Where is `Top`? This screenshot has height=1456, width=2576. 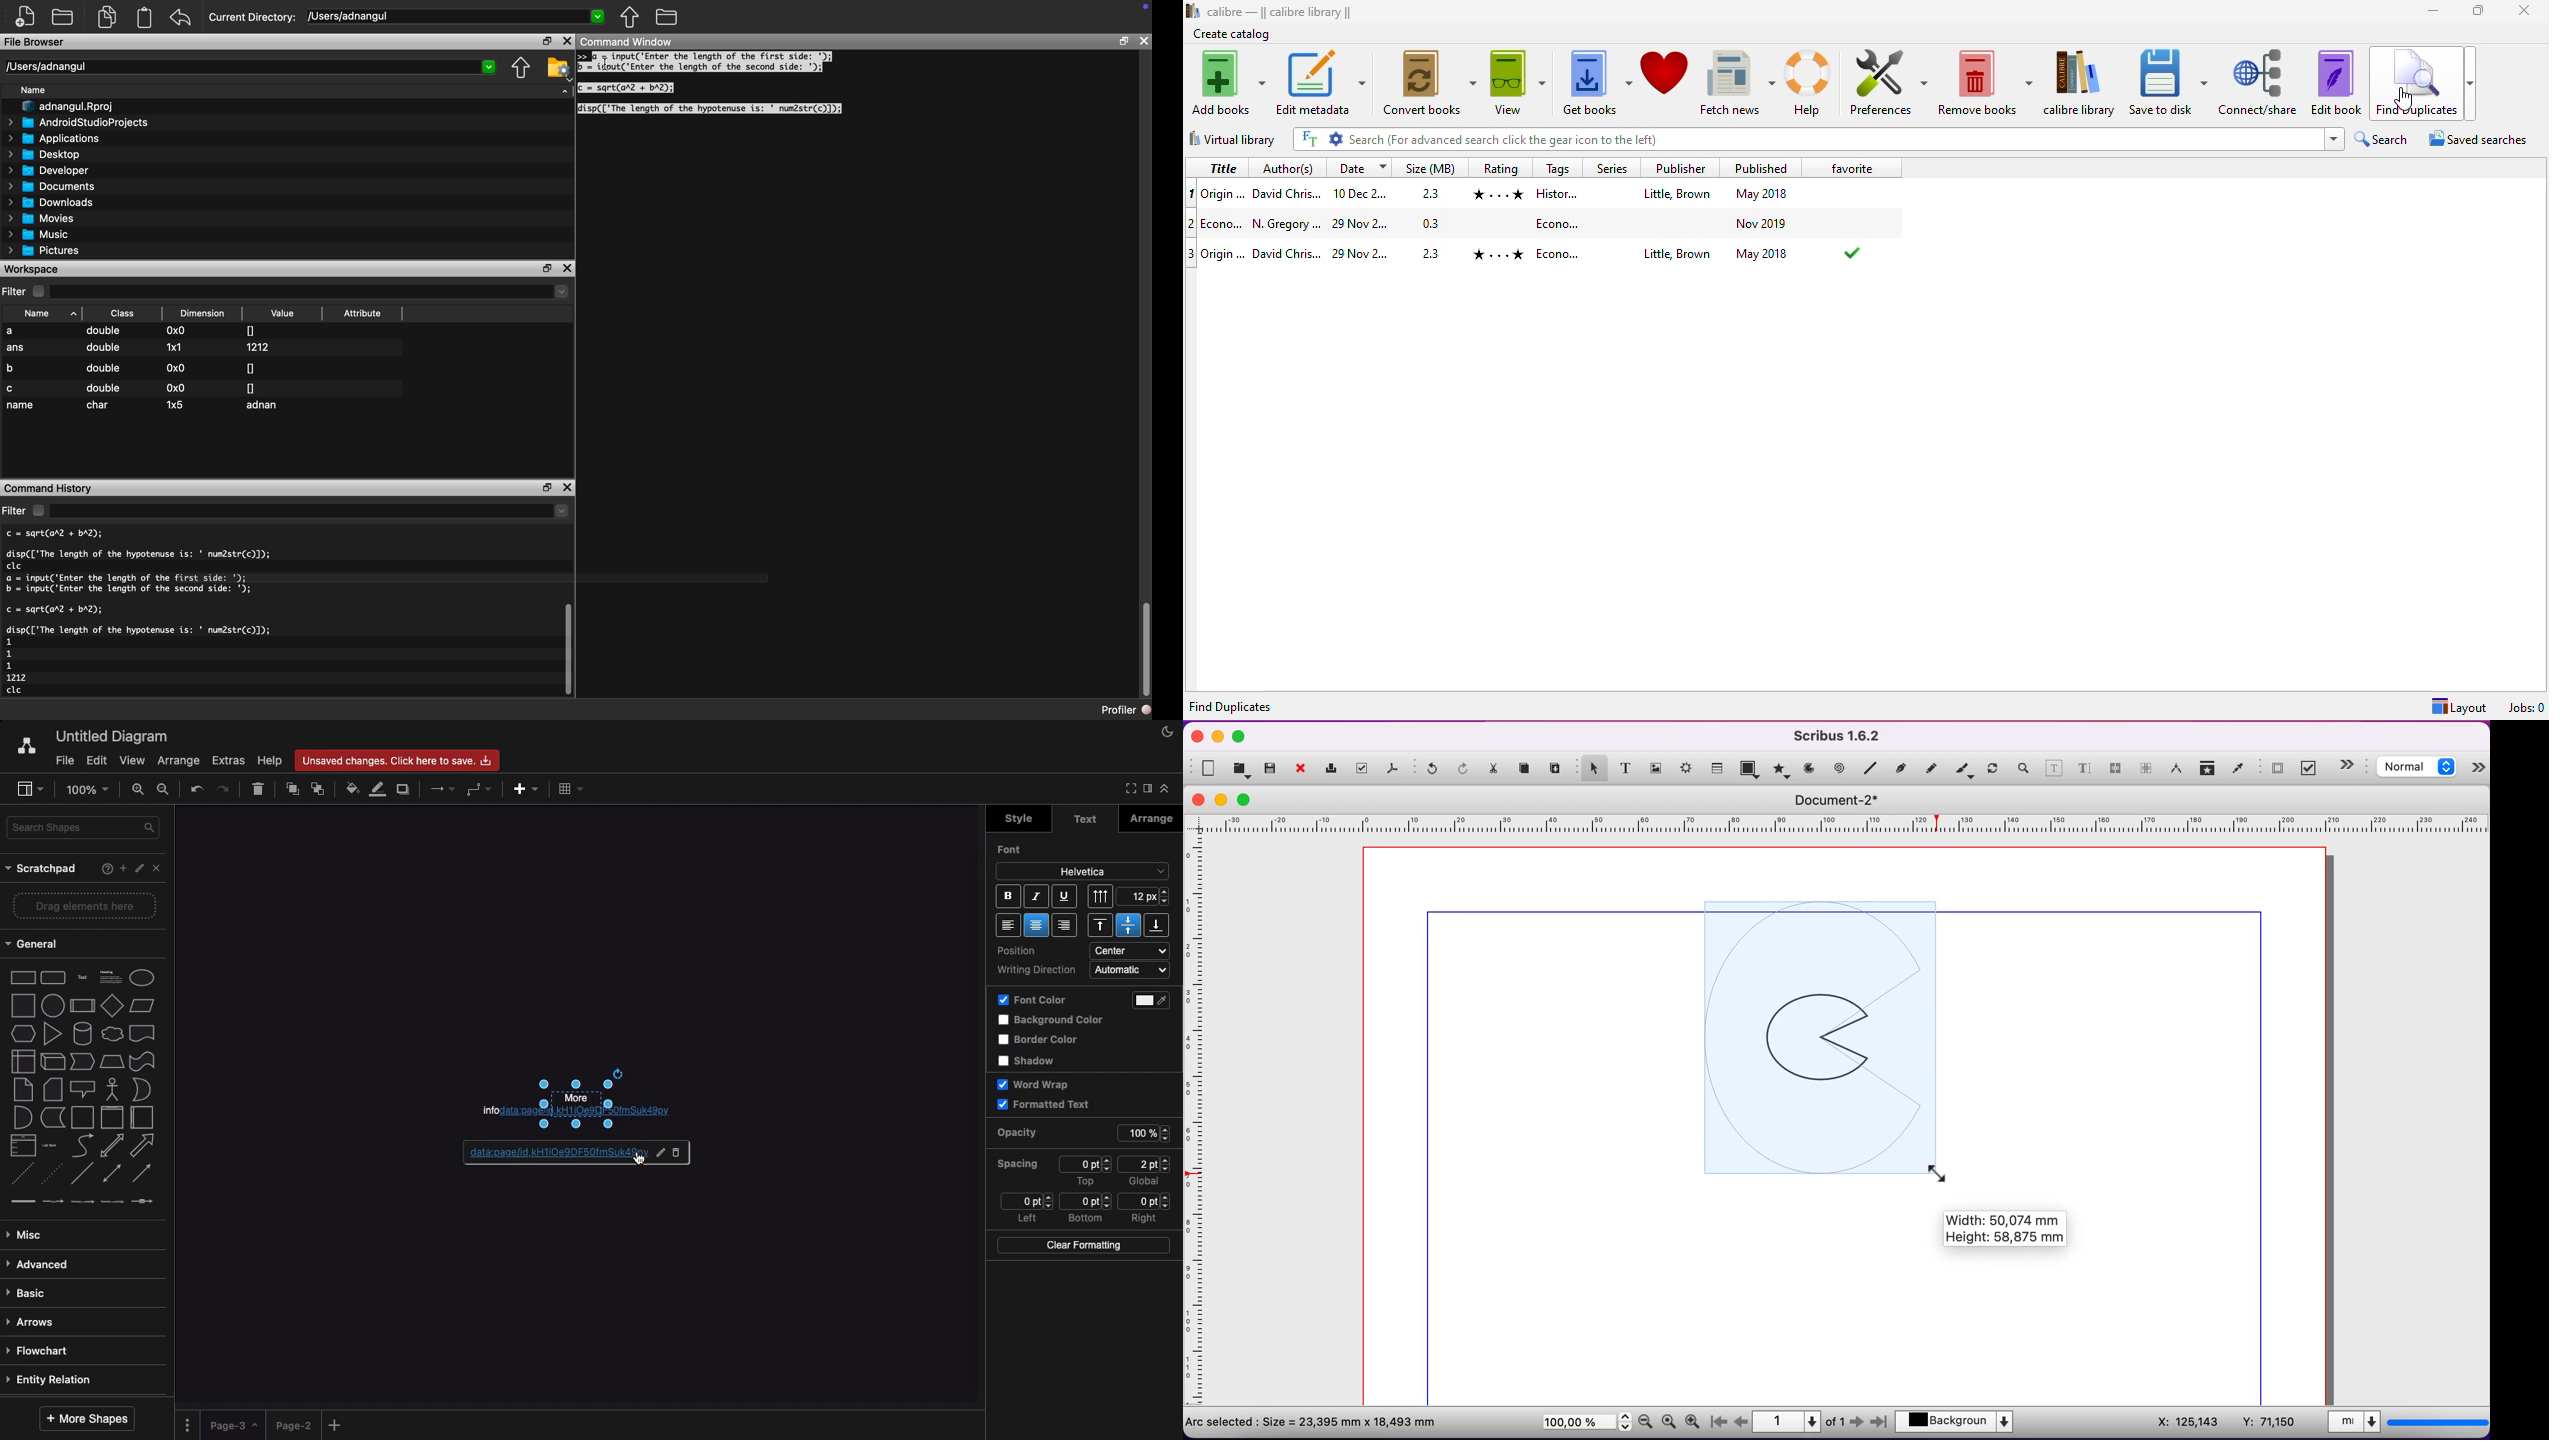
Top is located at coordinates (1085, 1181).